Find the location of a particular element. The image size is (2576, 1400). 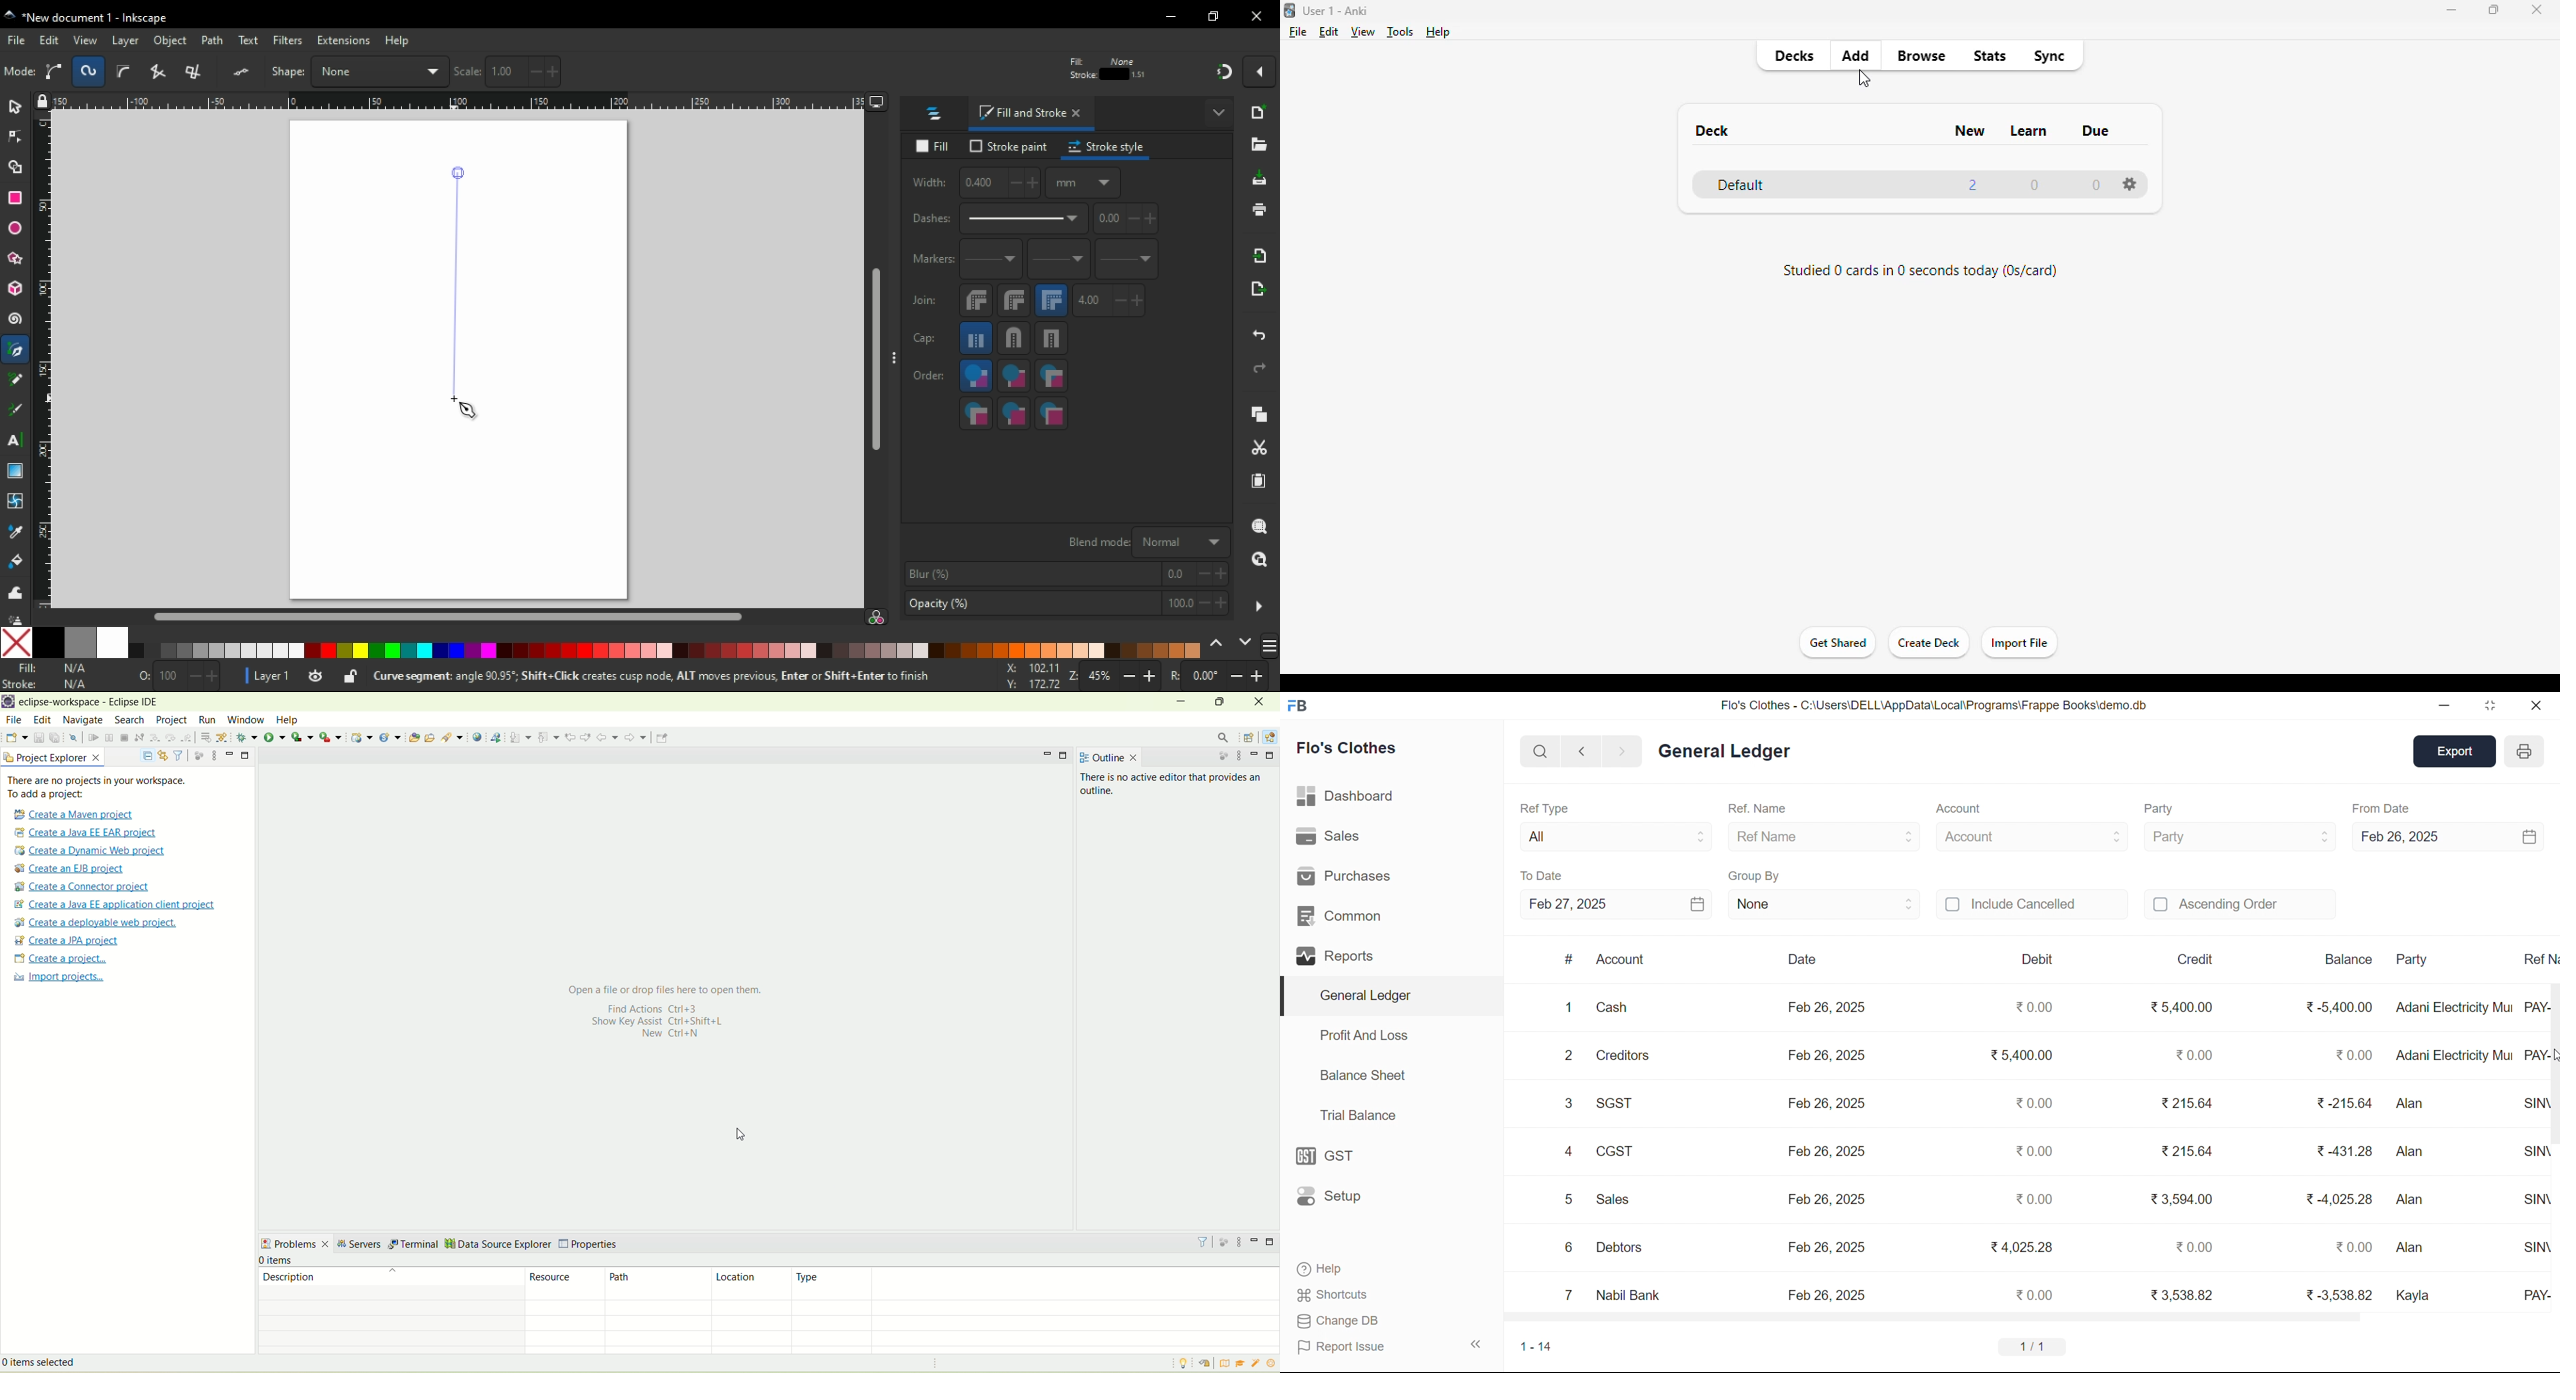

Party is located at coordinates (2239, 835).